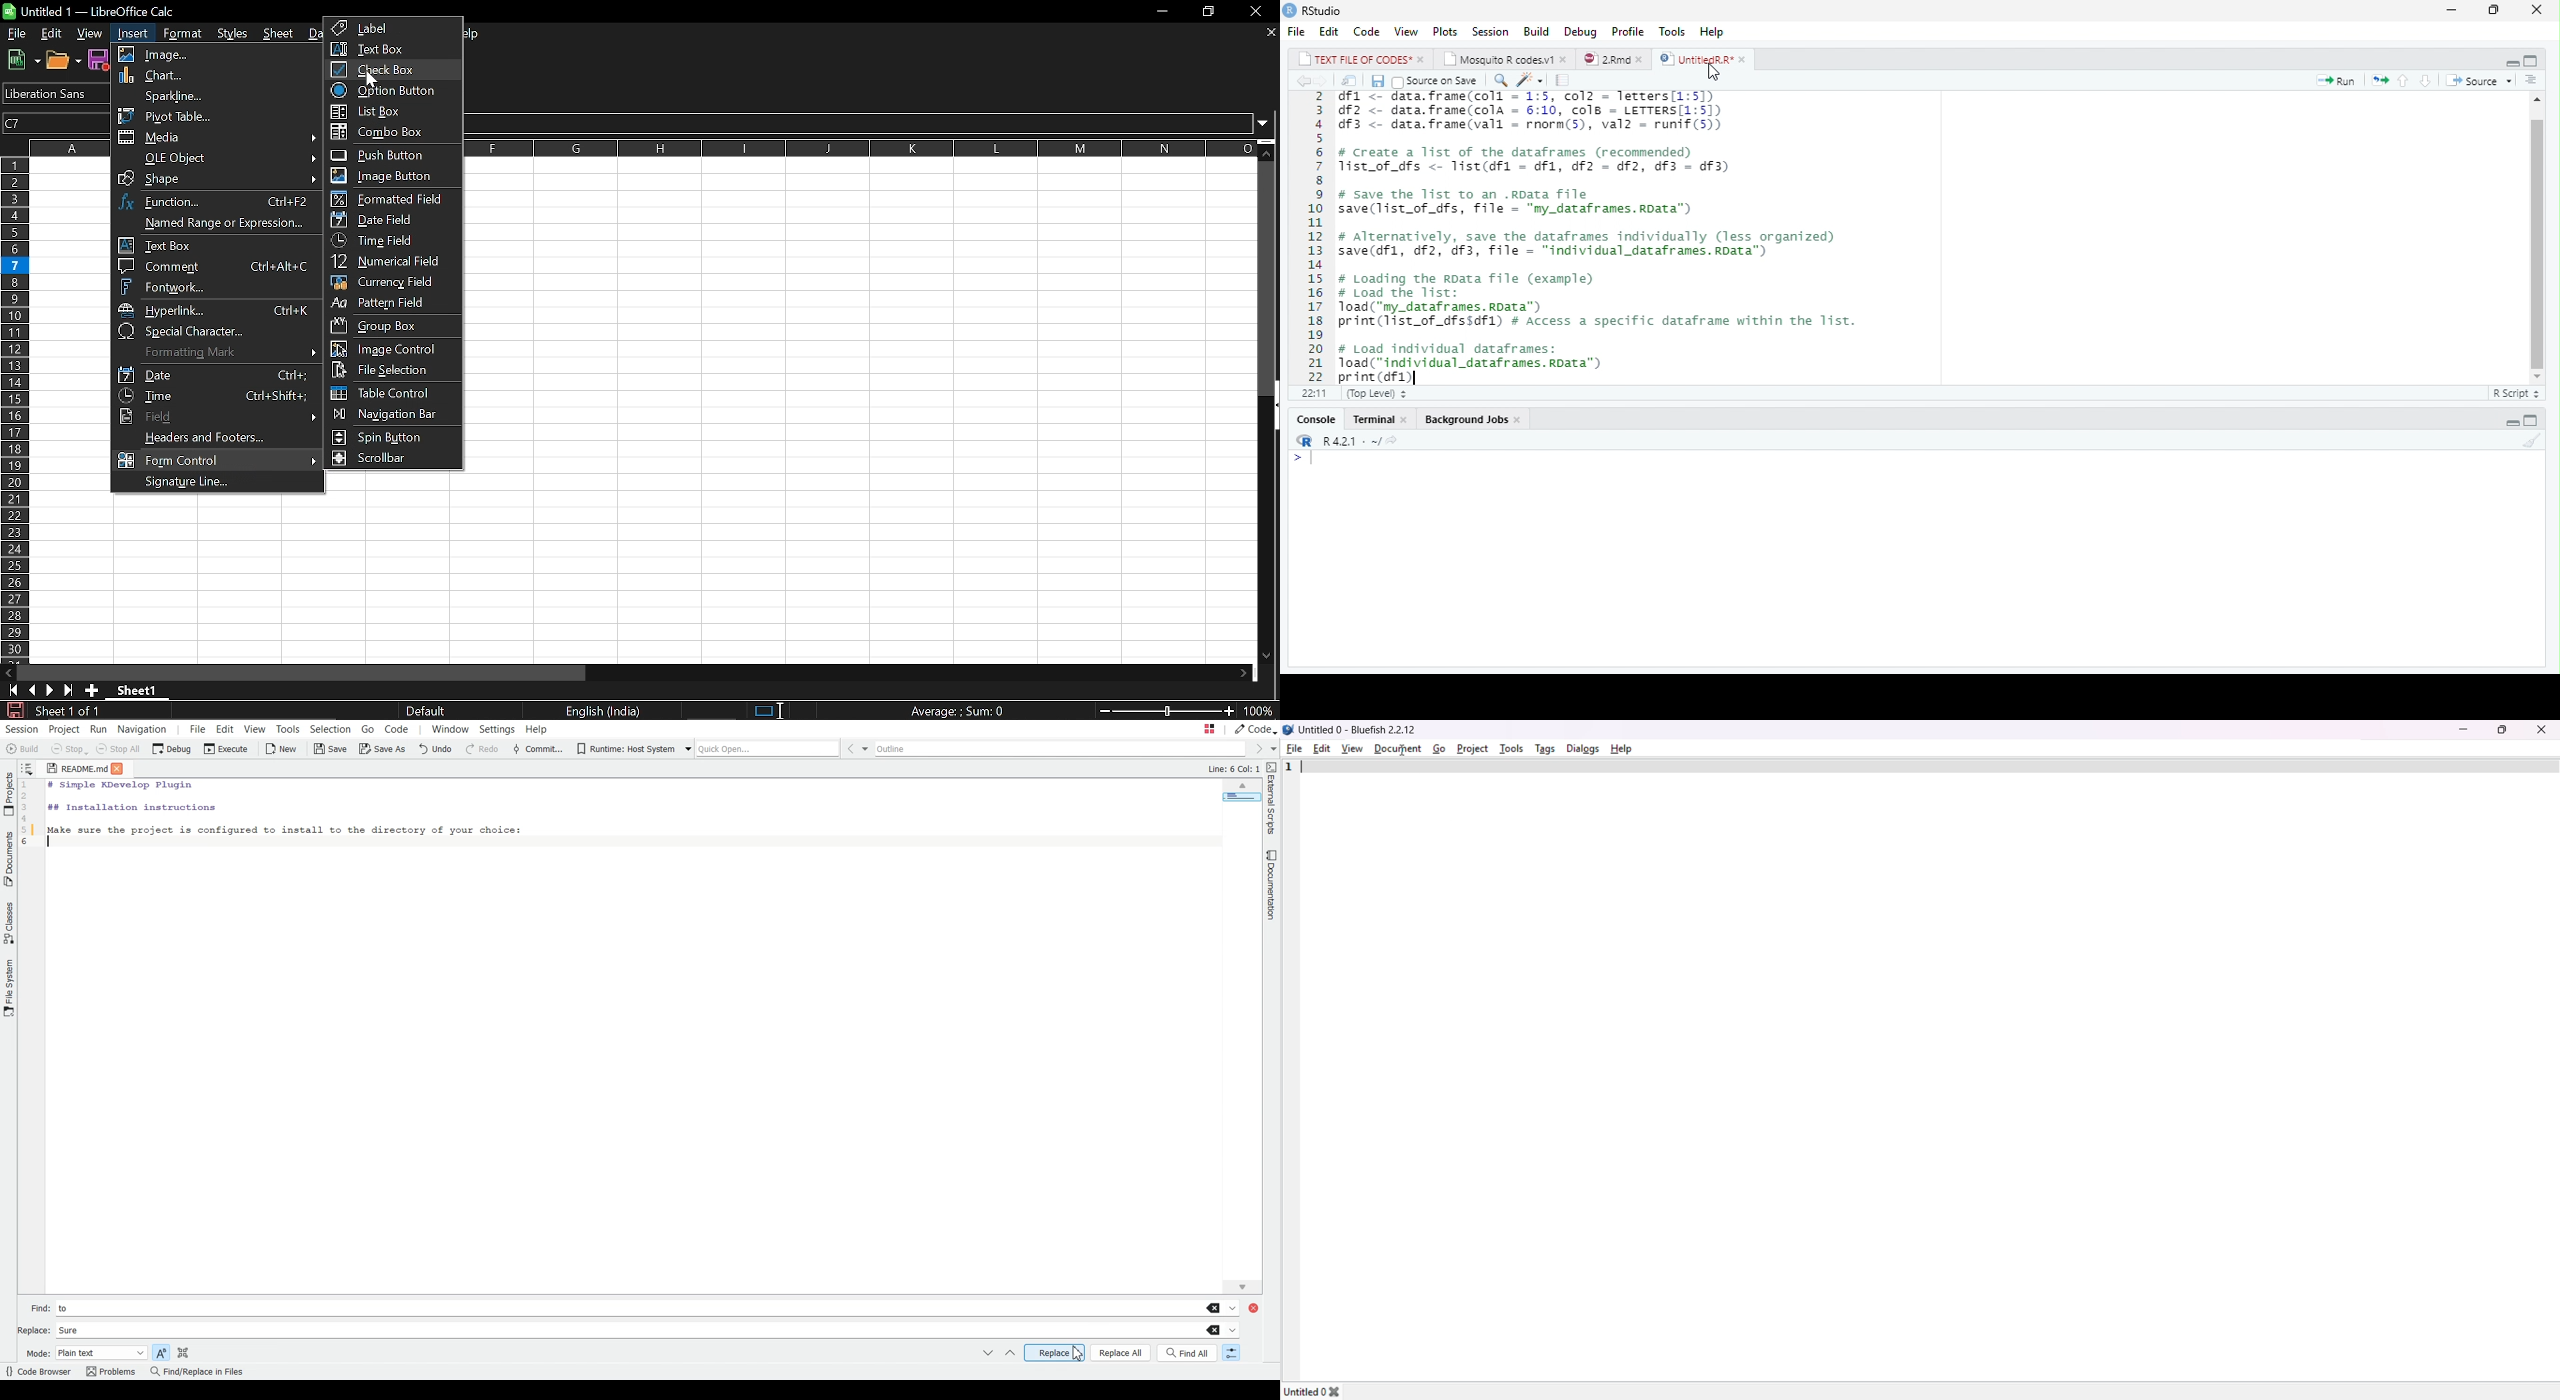 The width and height of the screenshot is (2576, 1400). What do you see at coordinates (1469, 420) in the screenshot?
I see `Background Jobs` at bounding box center [1469, 420].